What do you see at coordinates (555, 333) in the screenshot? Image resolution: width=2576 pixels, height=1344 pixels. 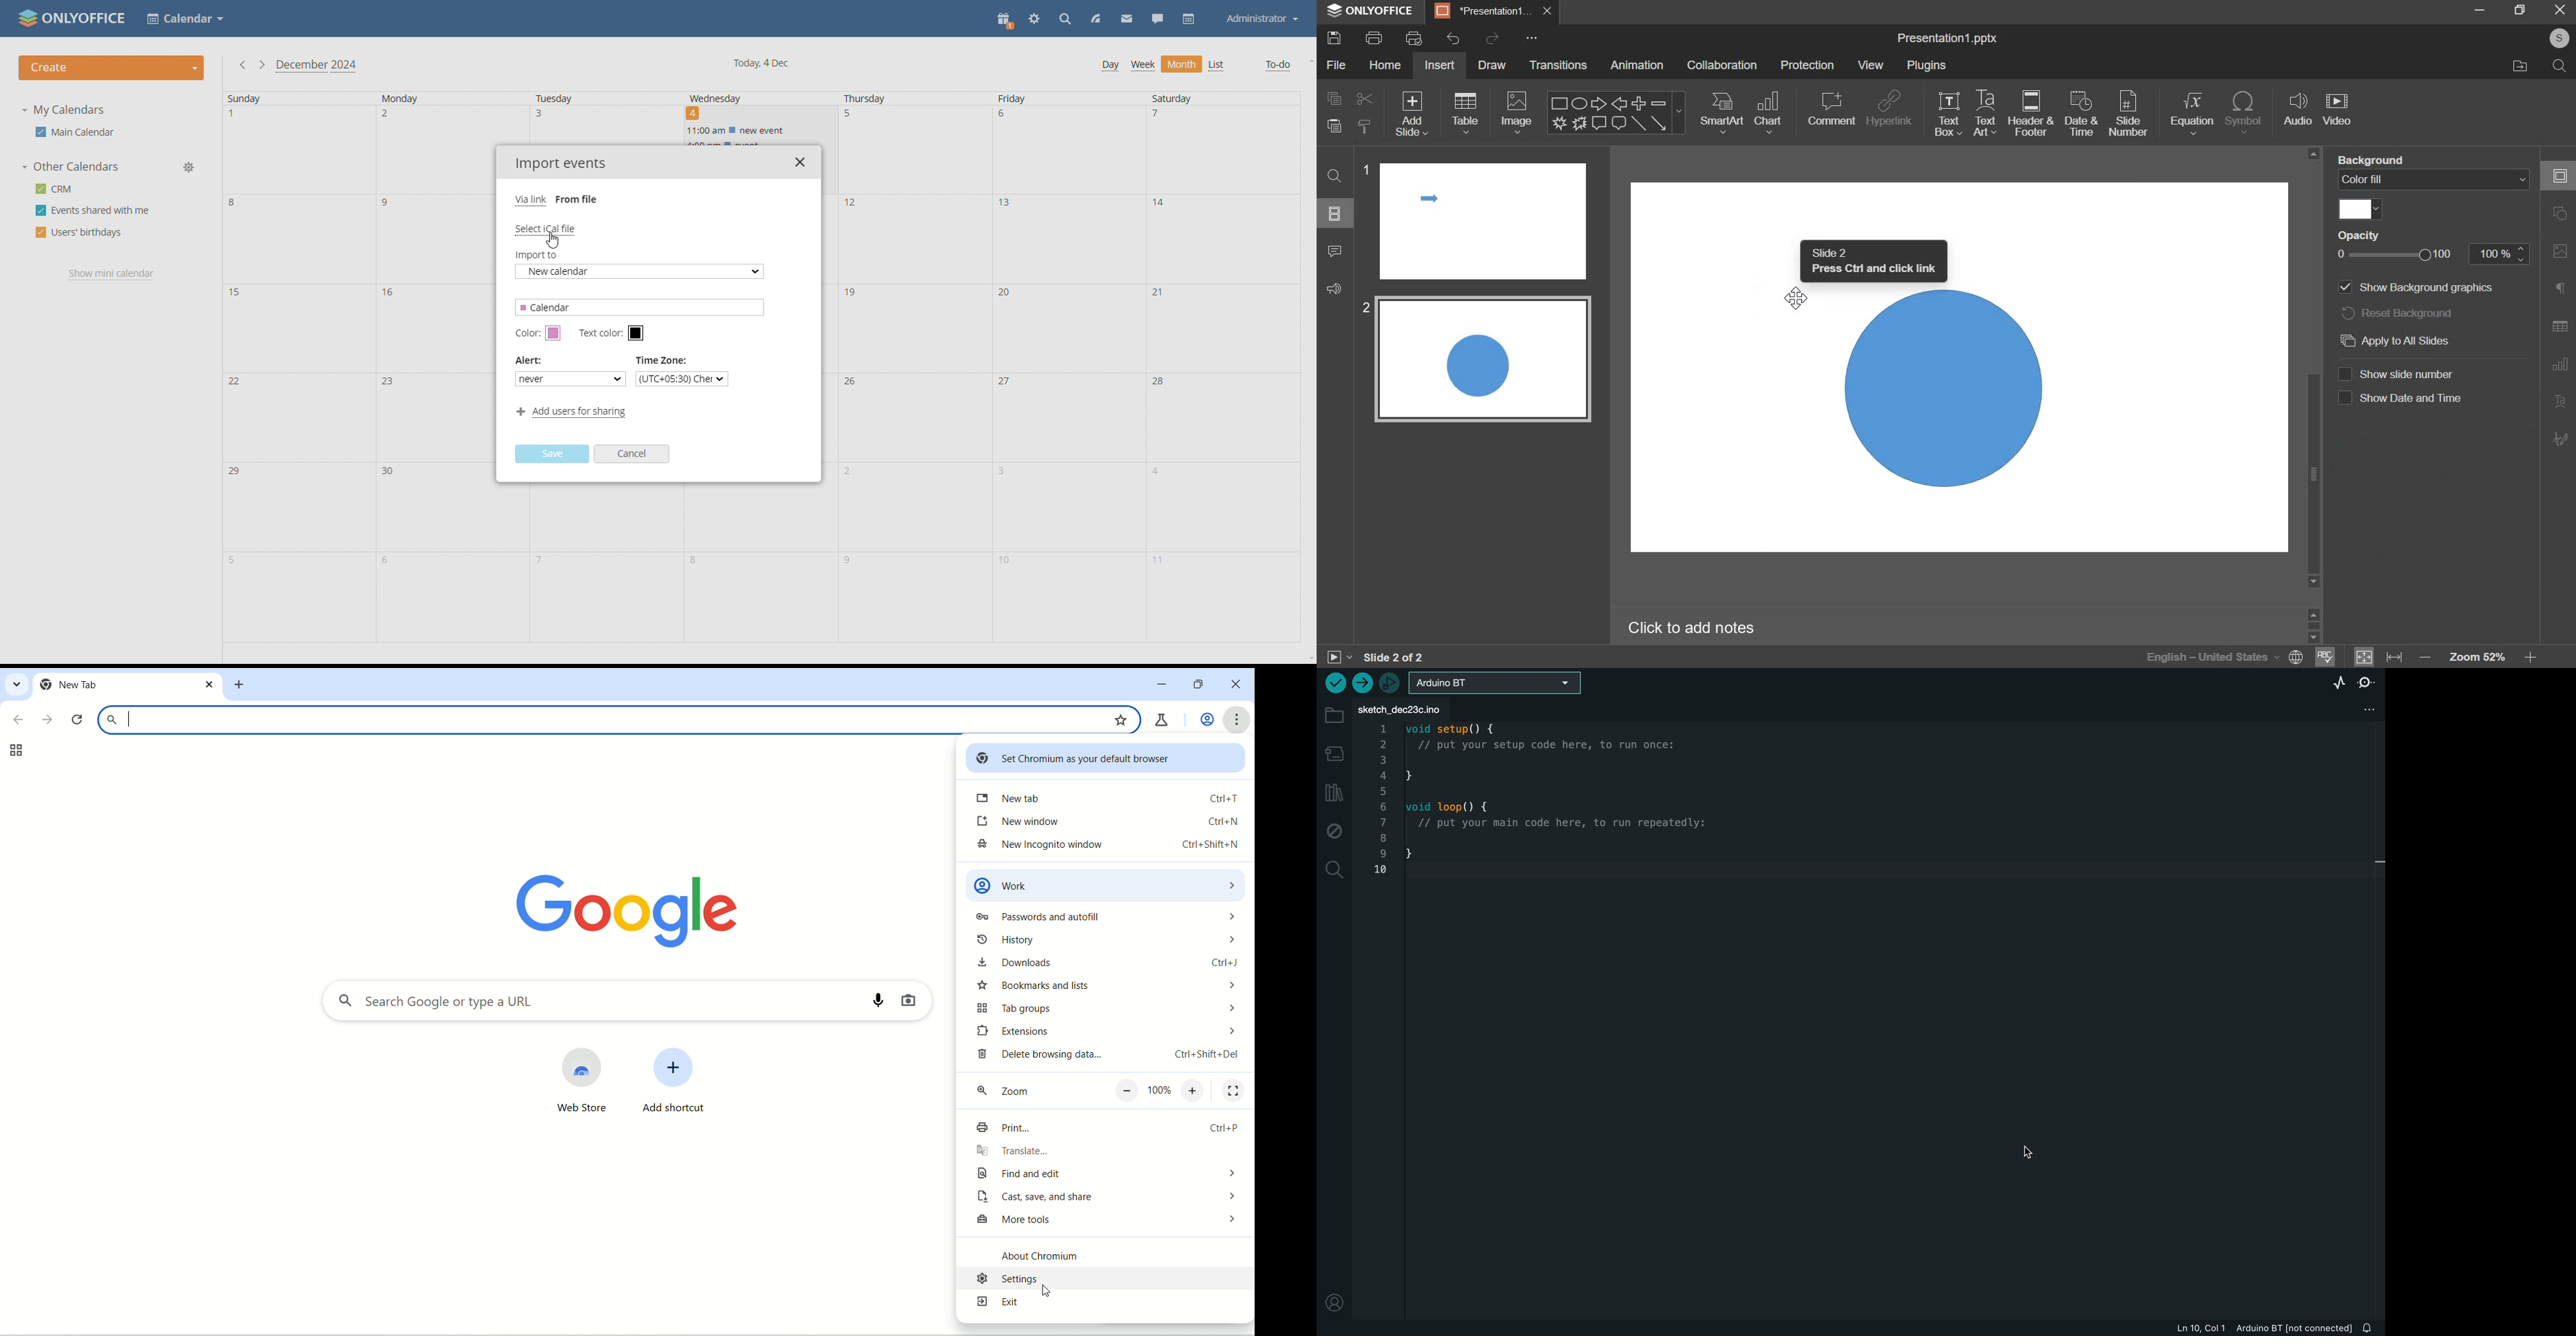 I see `set calendar color` at bounding box center [555, 333].